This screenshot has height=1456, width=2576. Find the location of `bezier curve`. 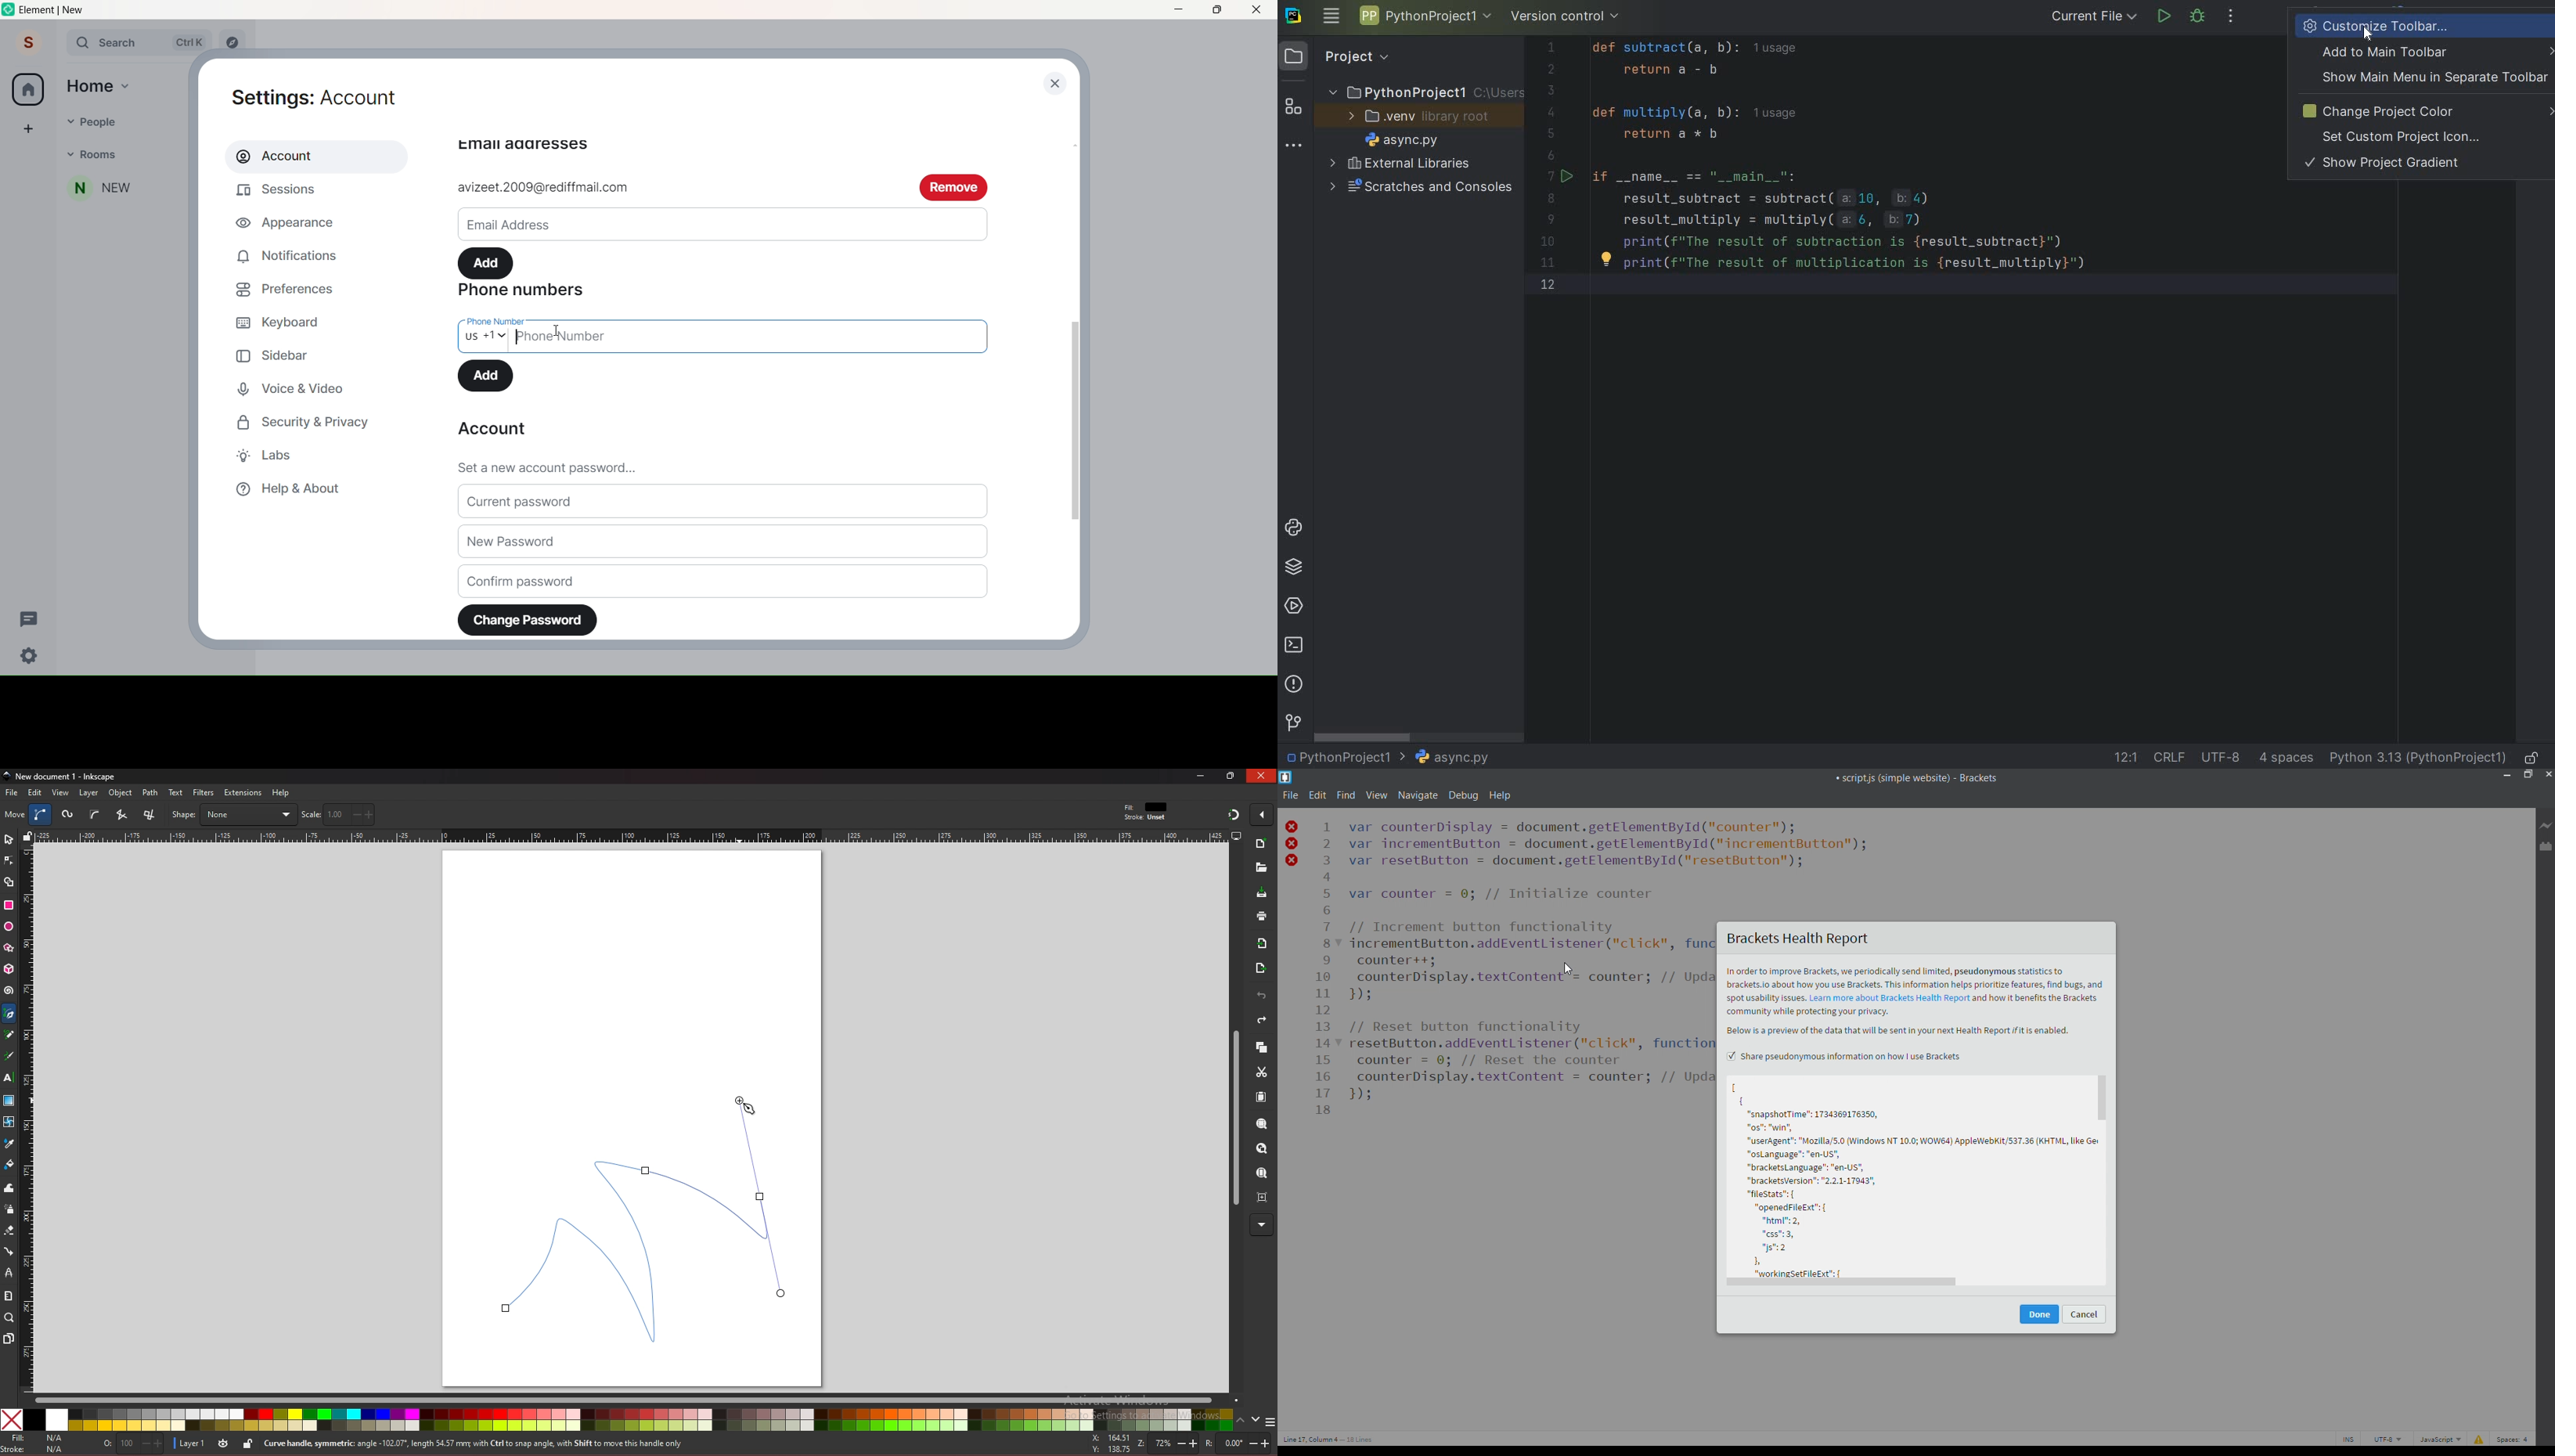

bezier curve is located at coordinates (42, 815).